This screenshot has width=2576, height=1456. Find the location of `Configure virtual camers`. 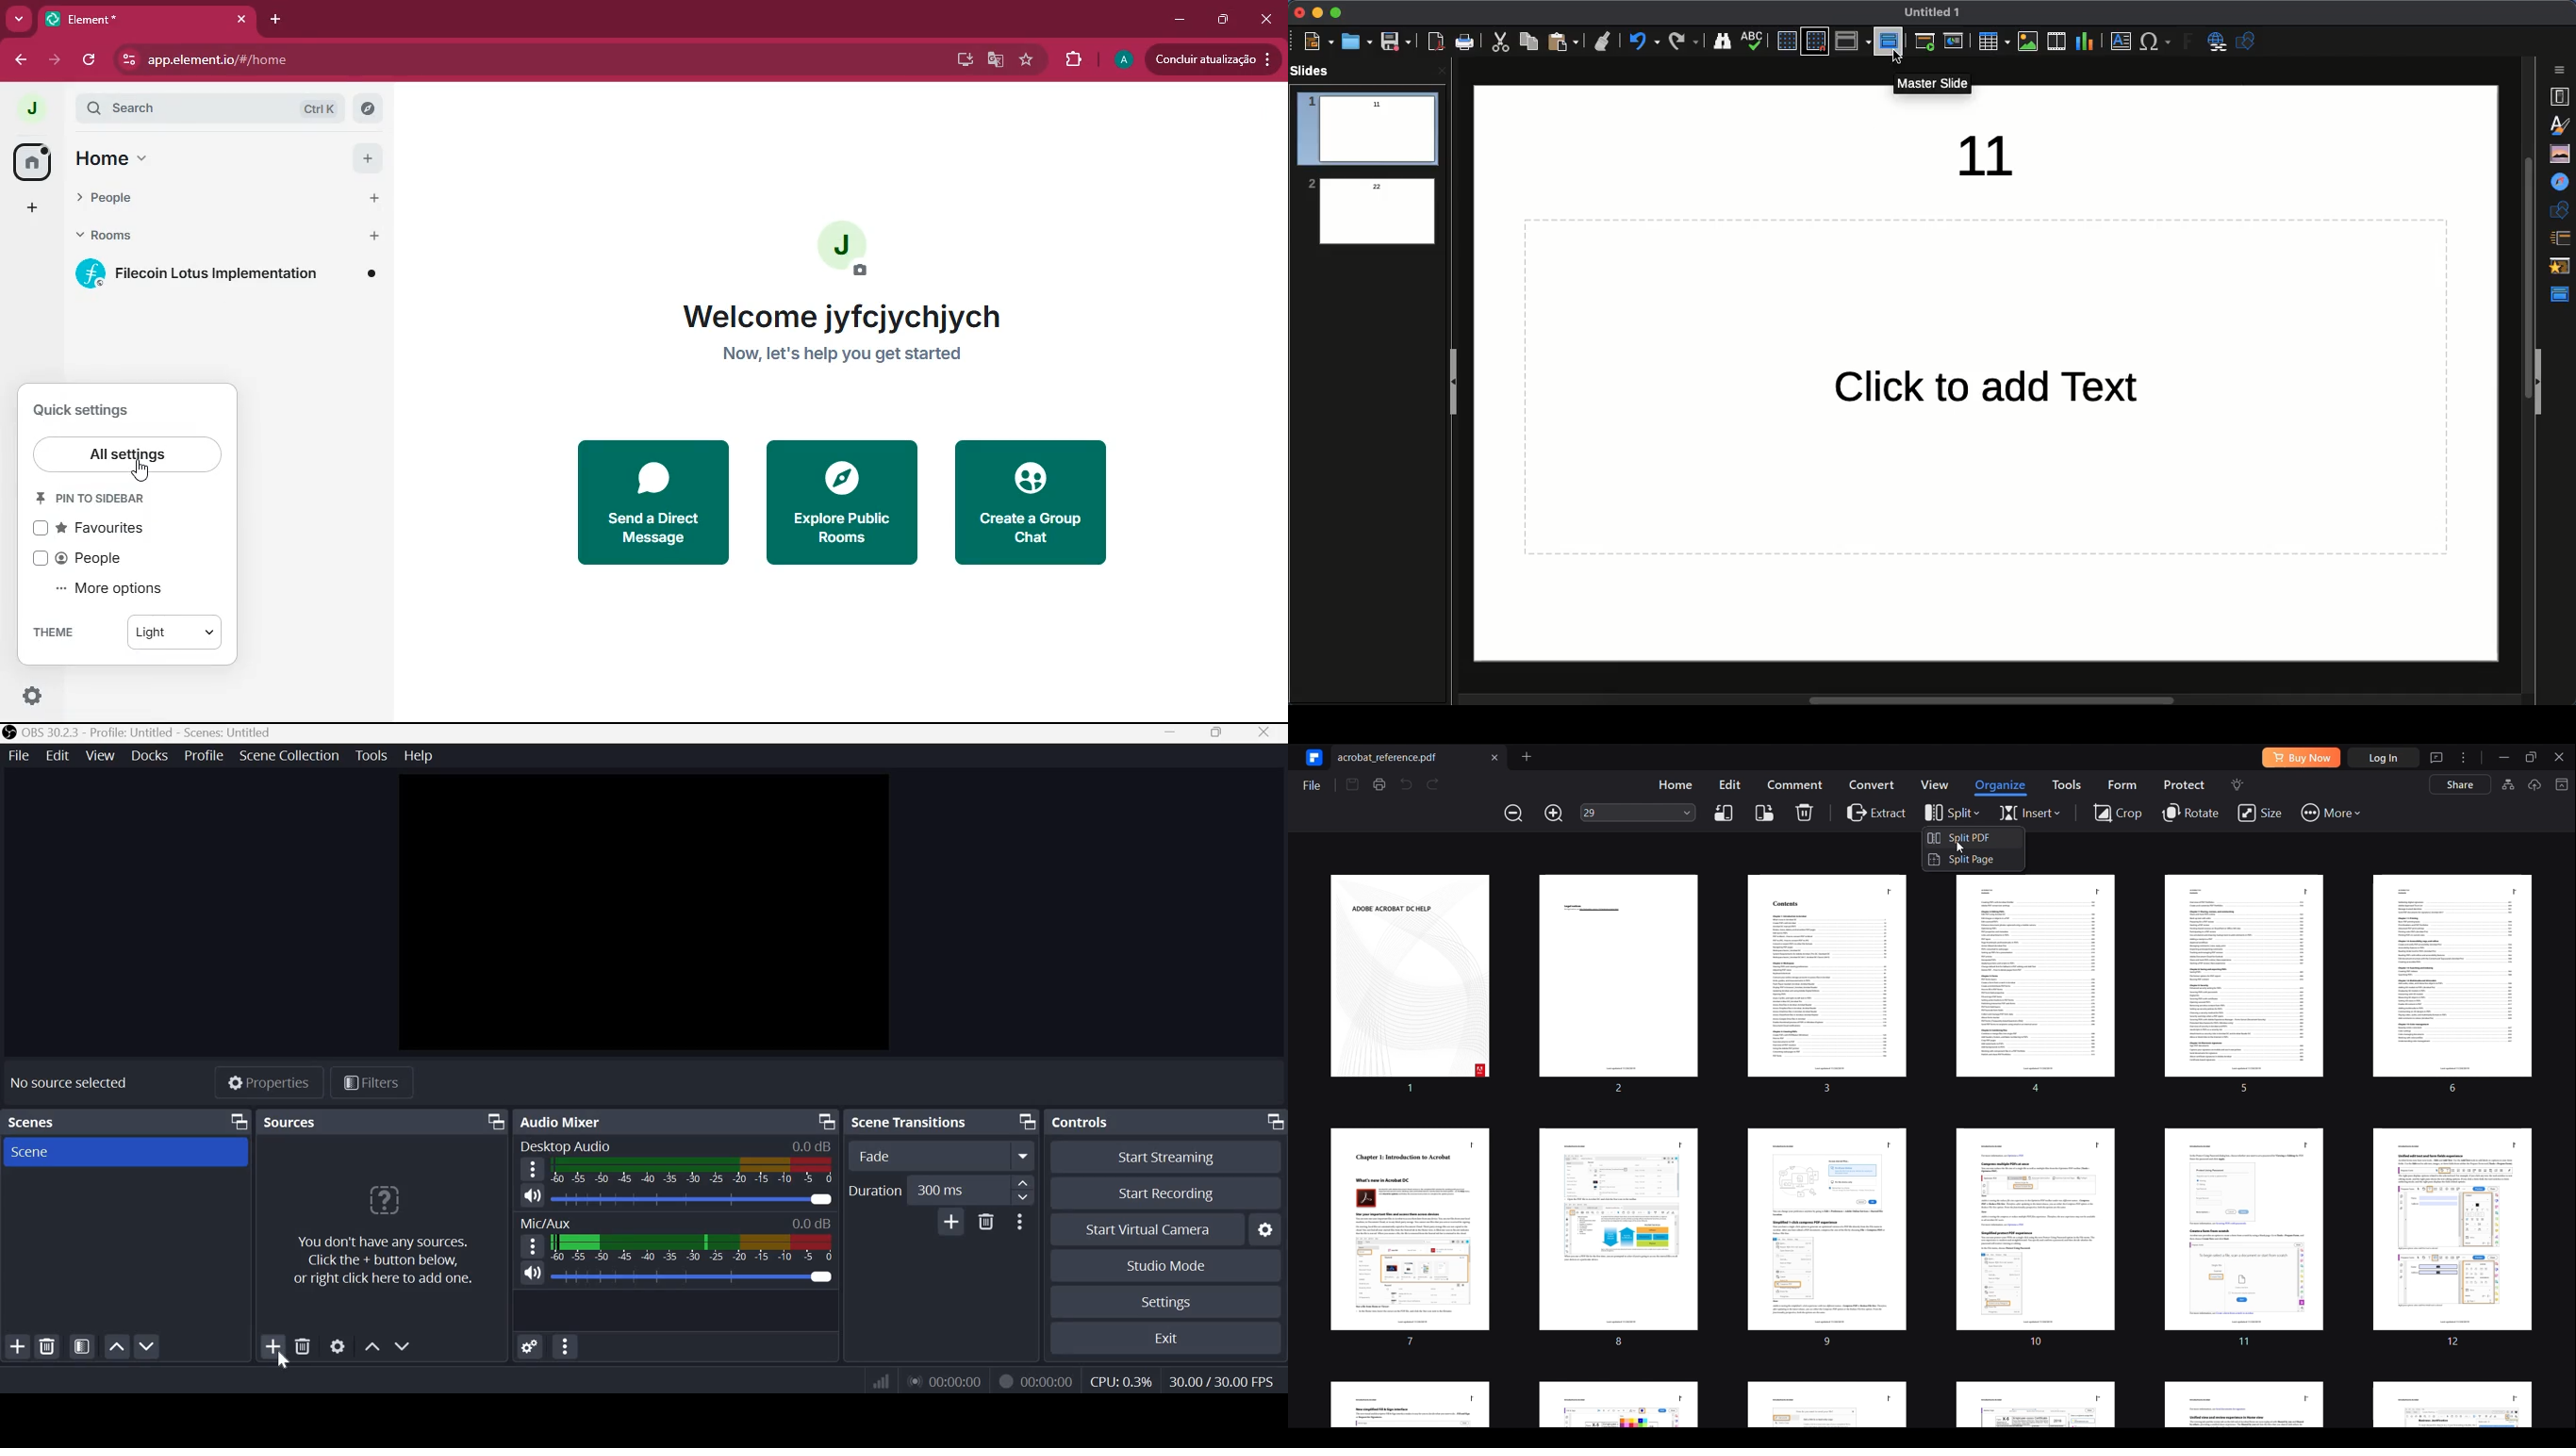

Configure virtual camers is located at coordinates (1267, 1230).